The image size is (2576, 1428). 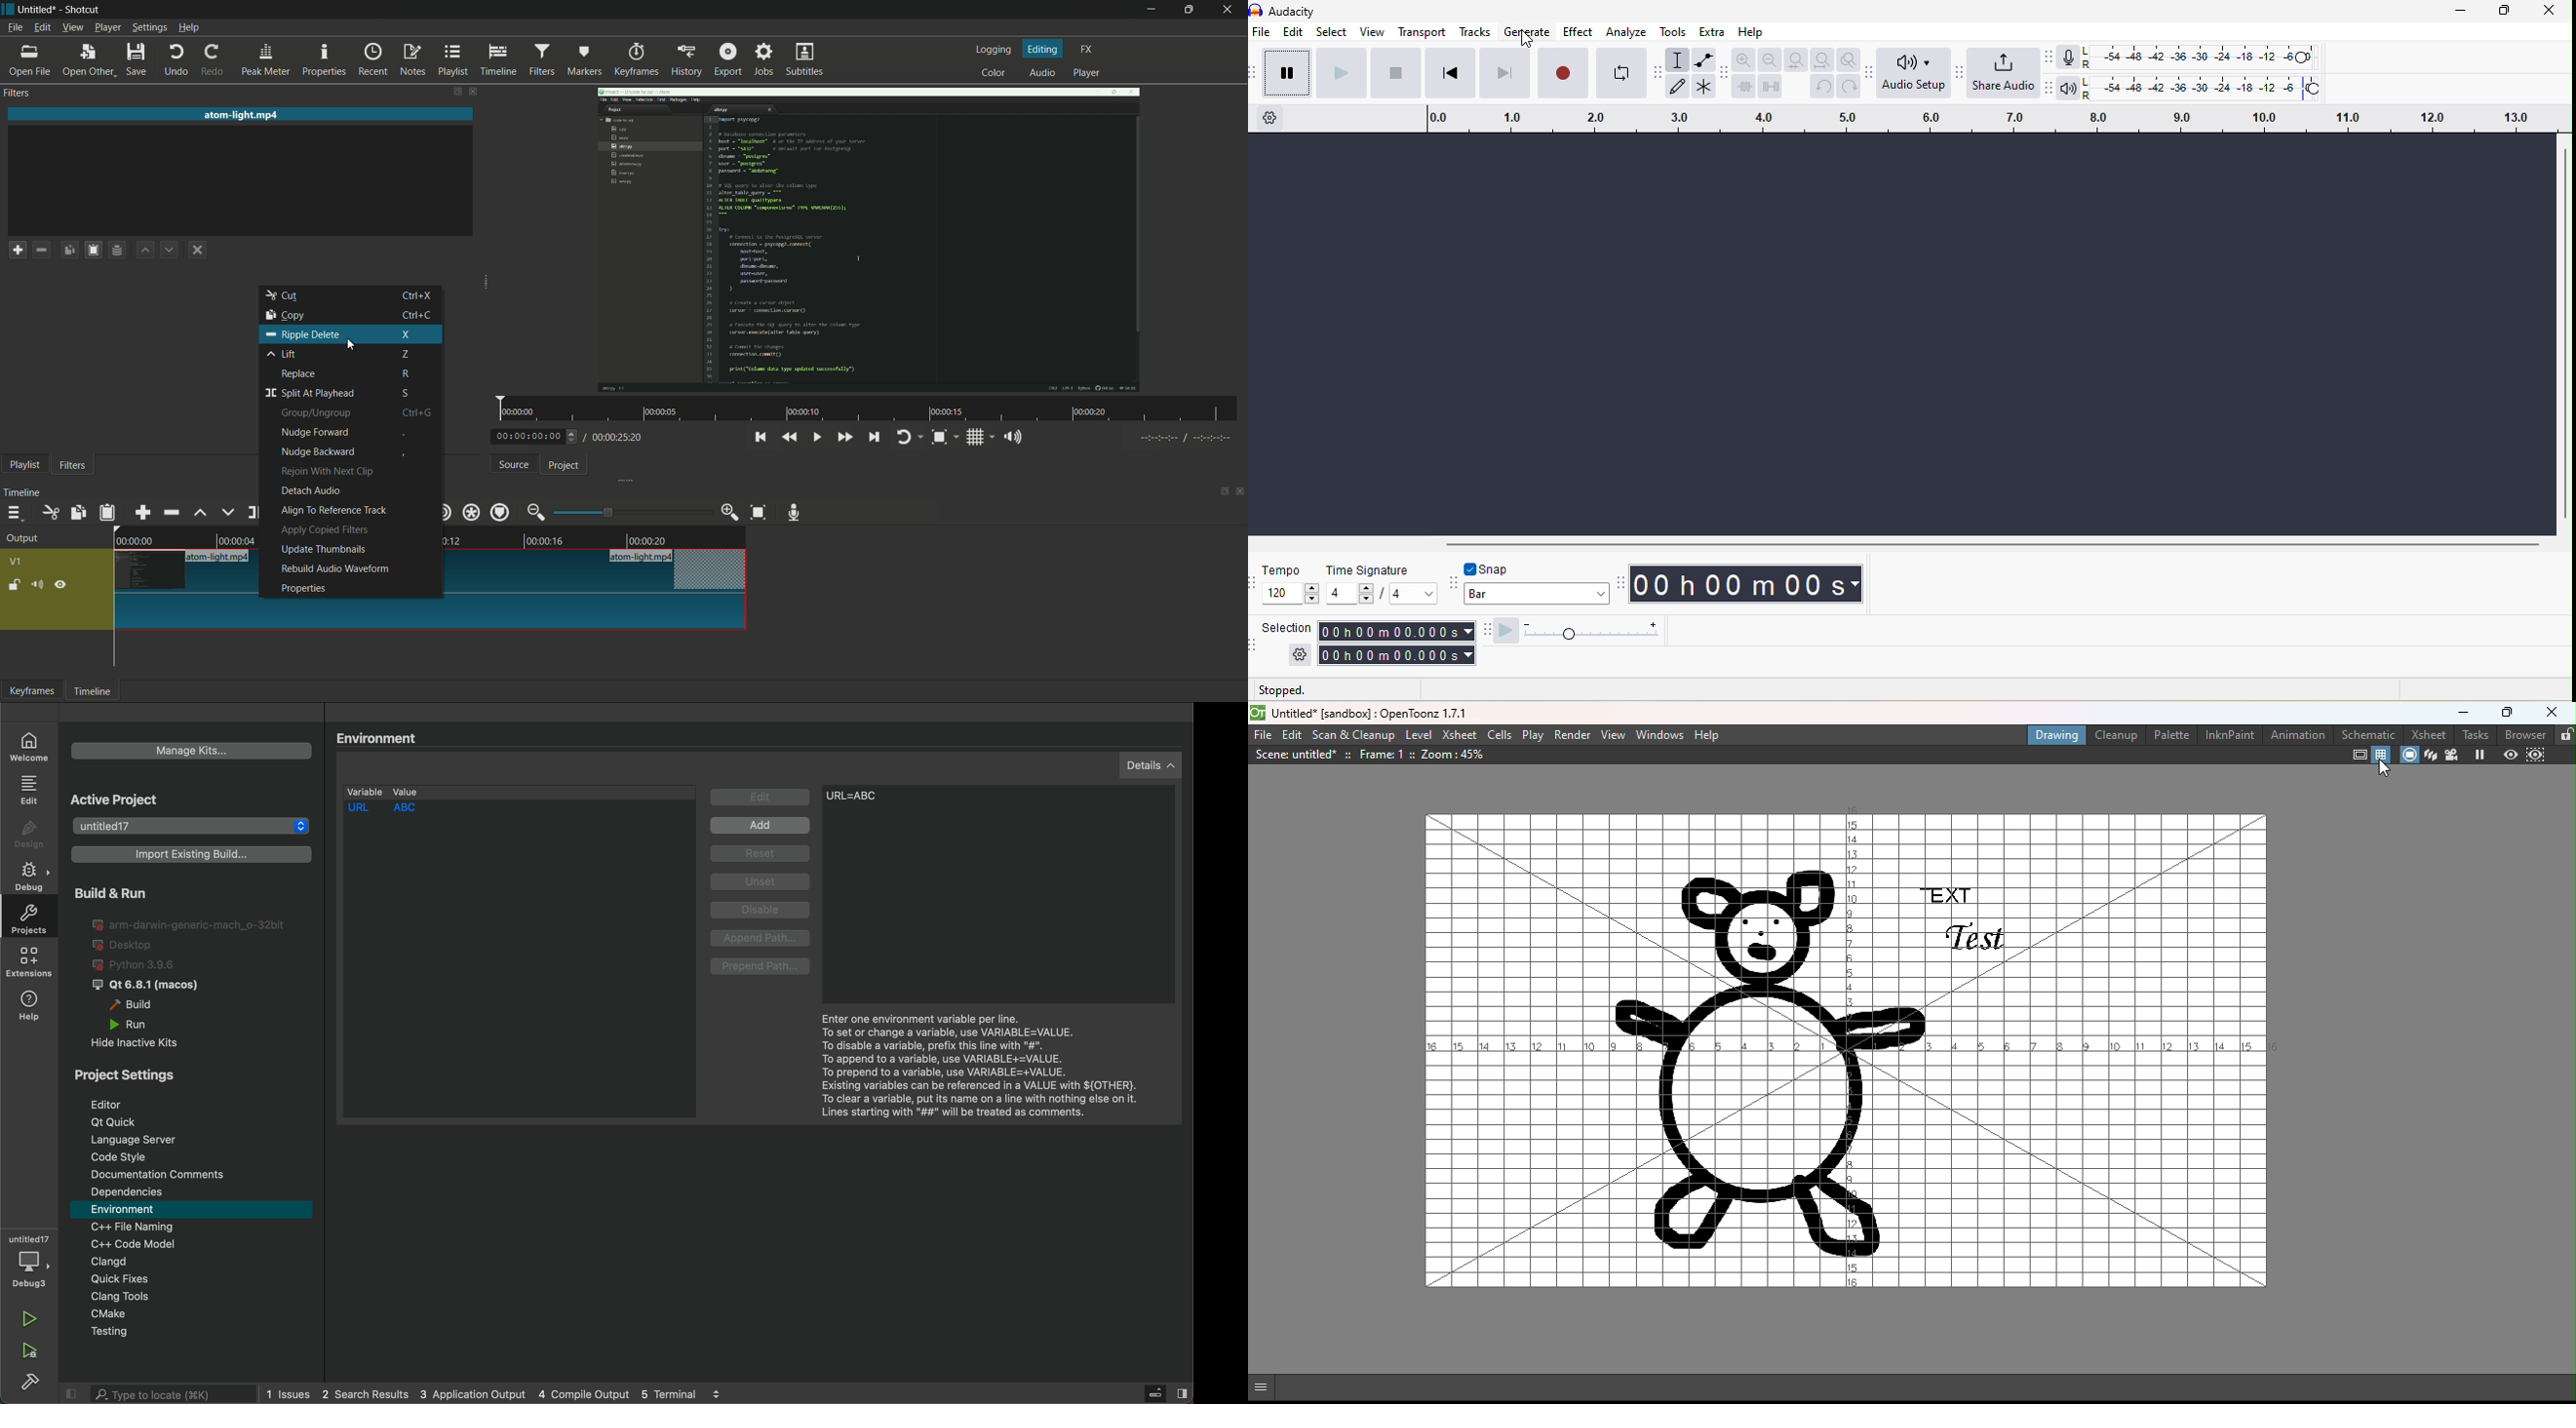 I want to click on comments, so click(x=193, y=1173).